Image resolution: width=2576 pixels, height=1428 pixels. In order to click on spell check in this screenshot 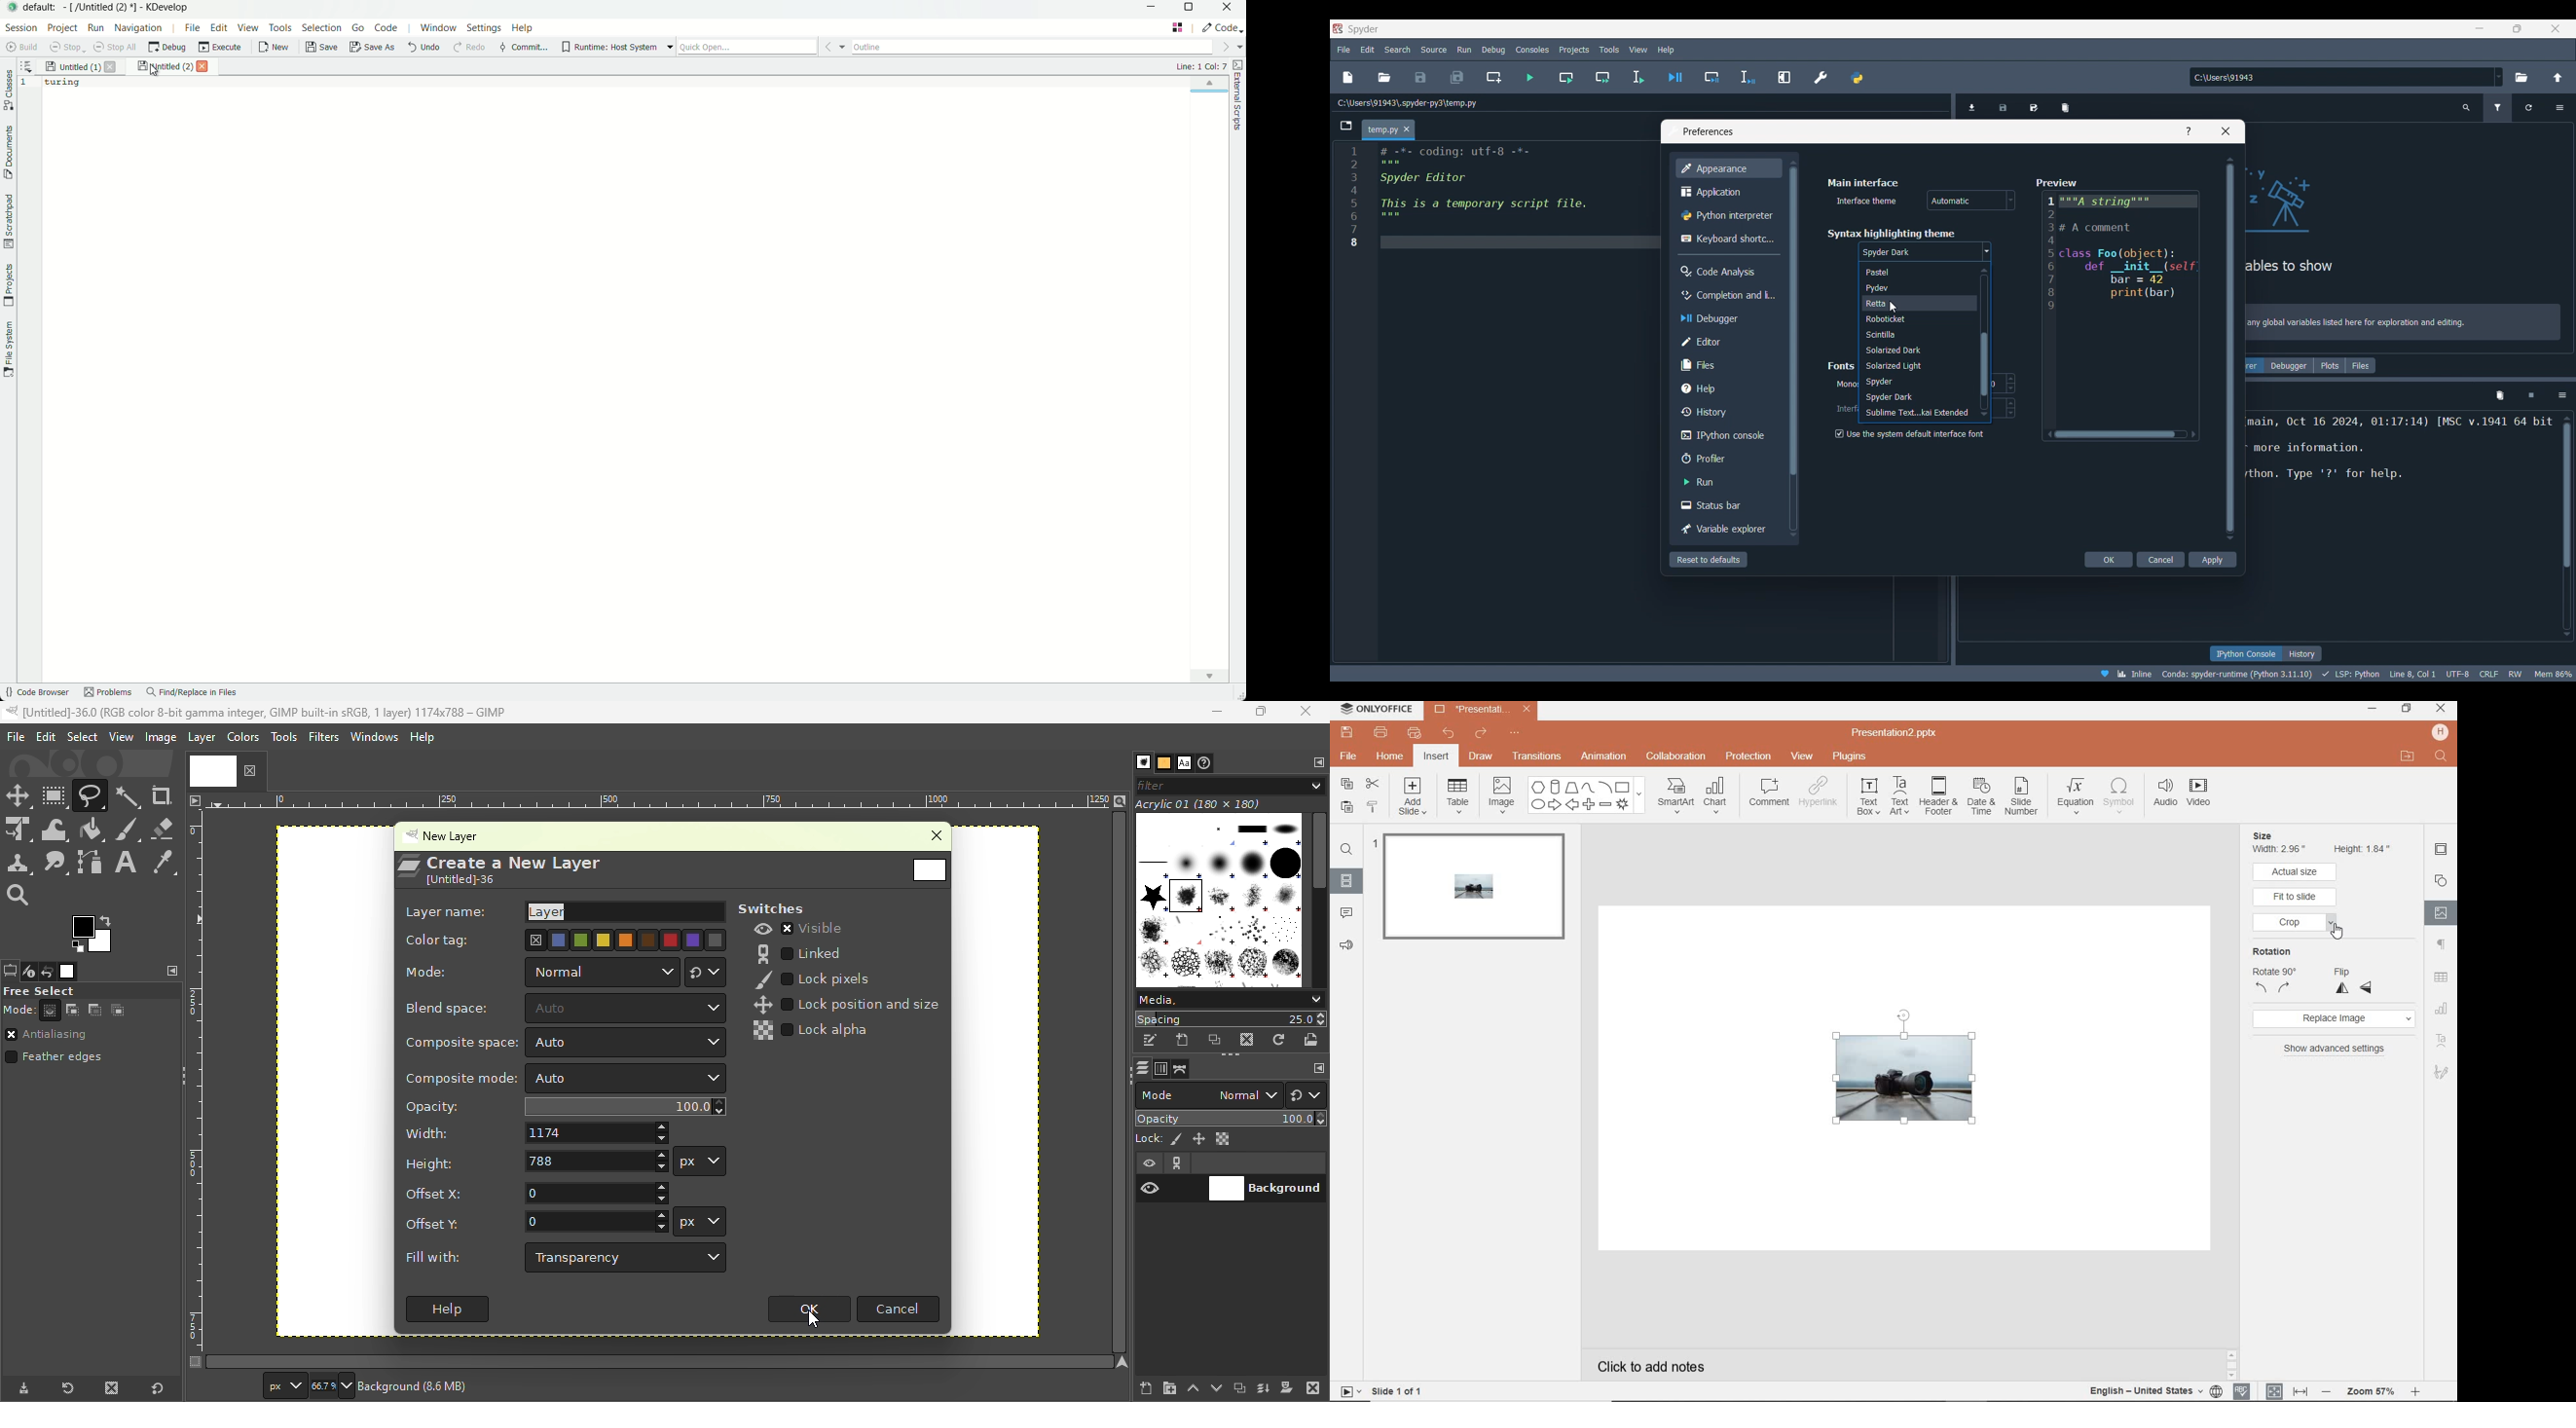, I will do `click(2244, 1391)`.